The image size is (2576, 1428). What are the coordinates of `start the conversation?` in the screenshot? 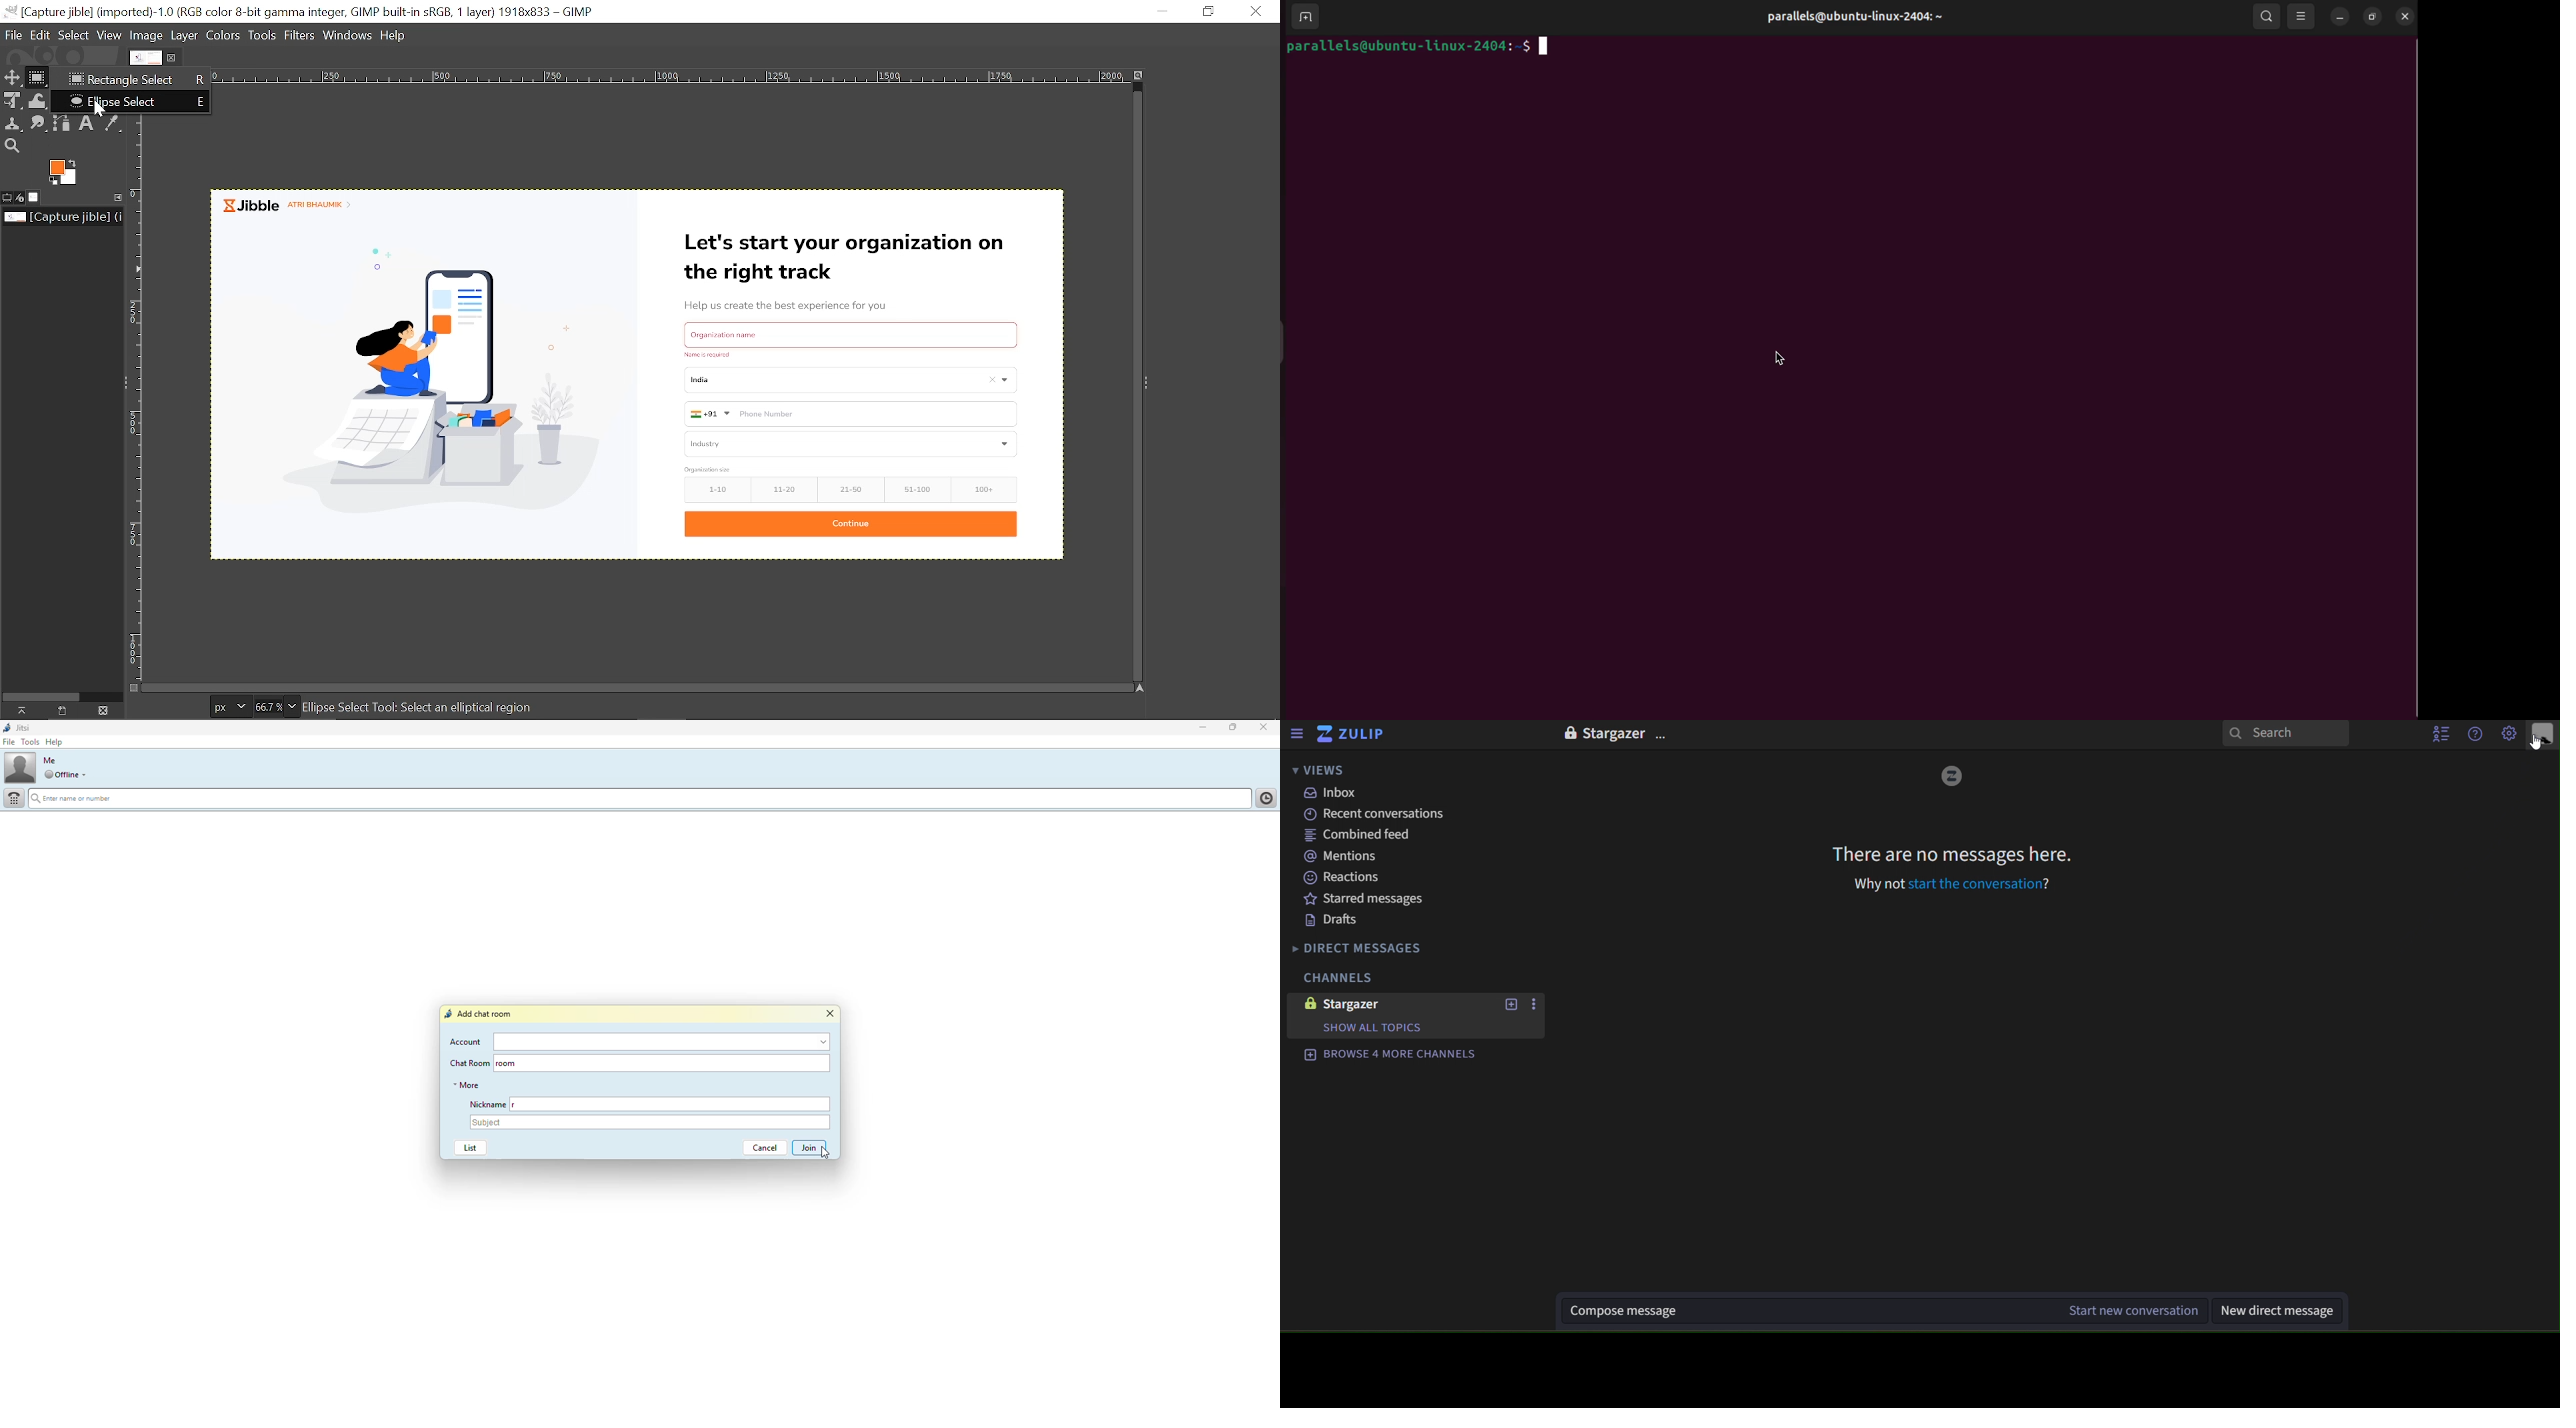 It's located at (1980, 884).